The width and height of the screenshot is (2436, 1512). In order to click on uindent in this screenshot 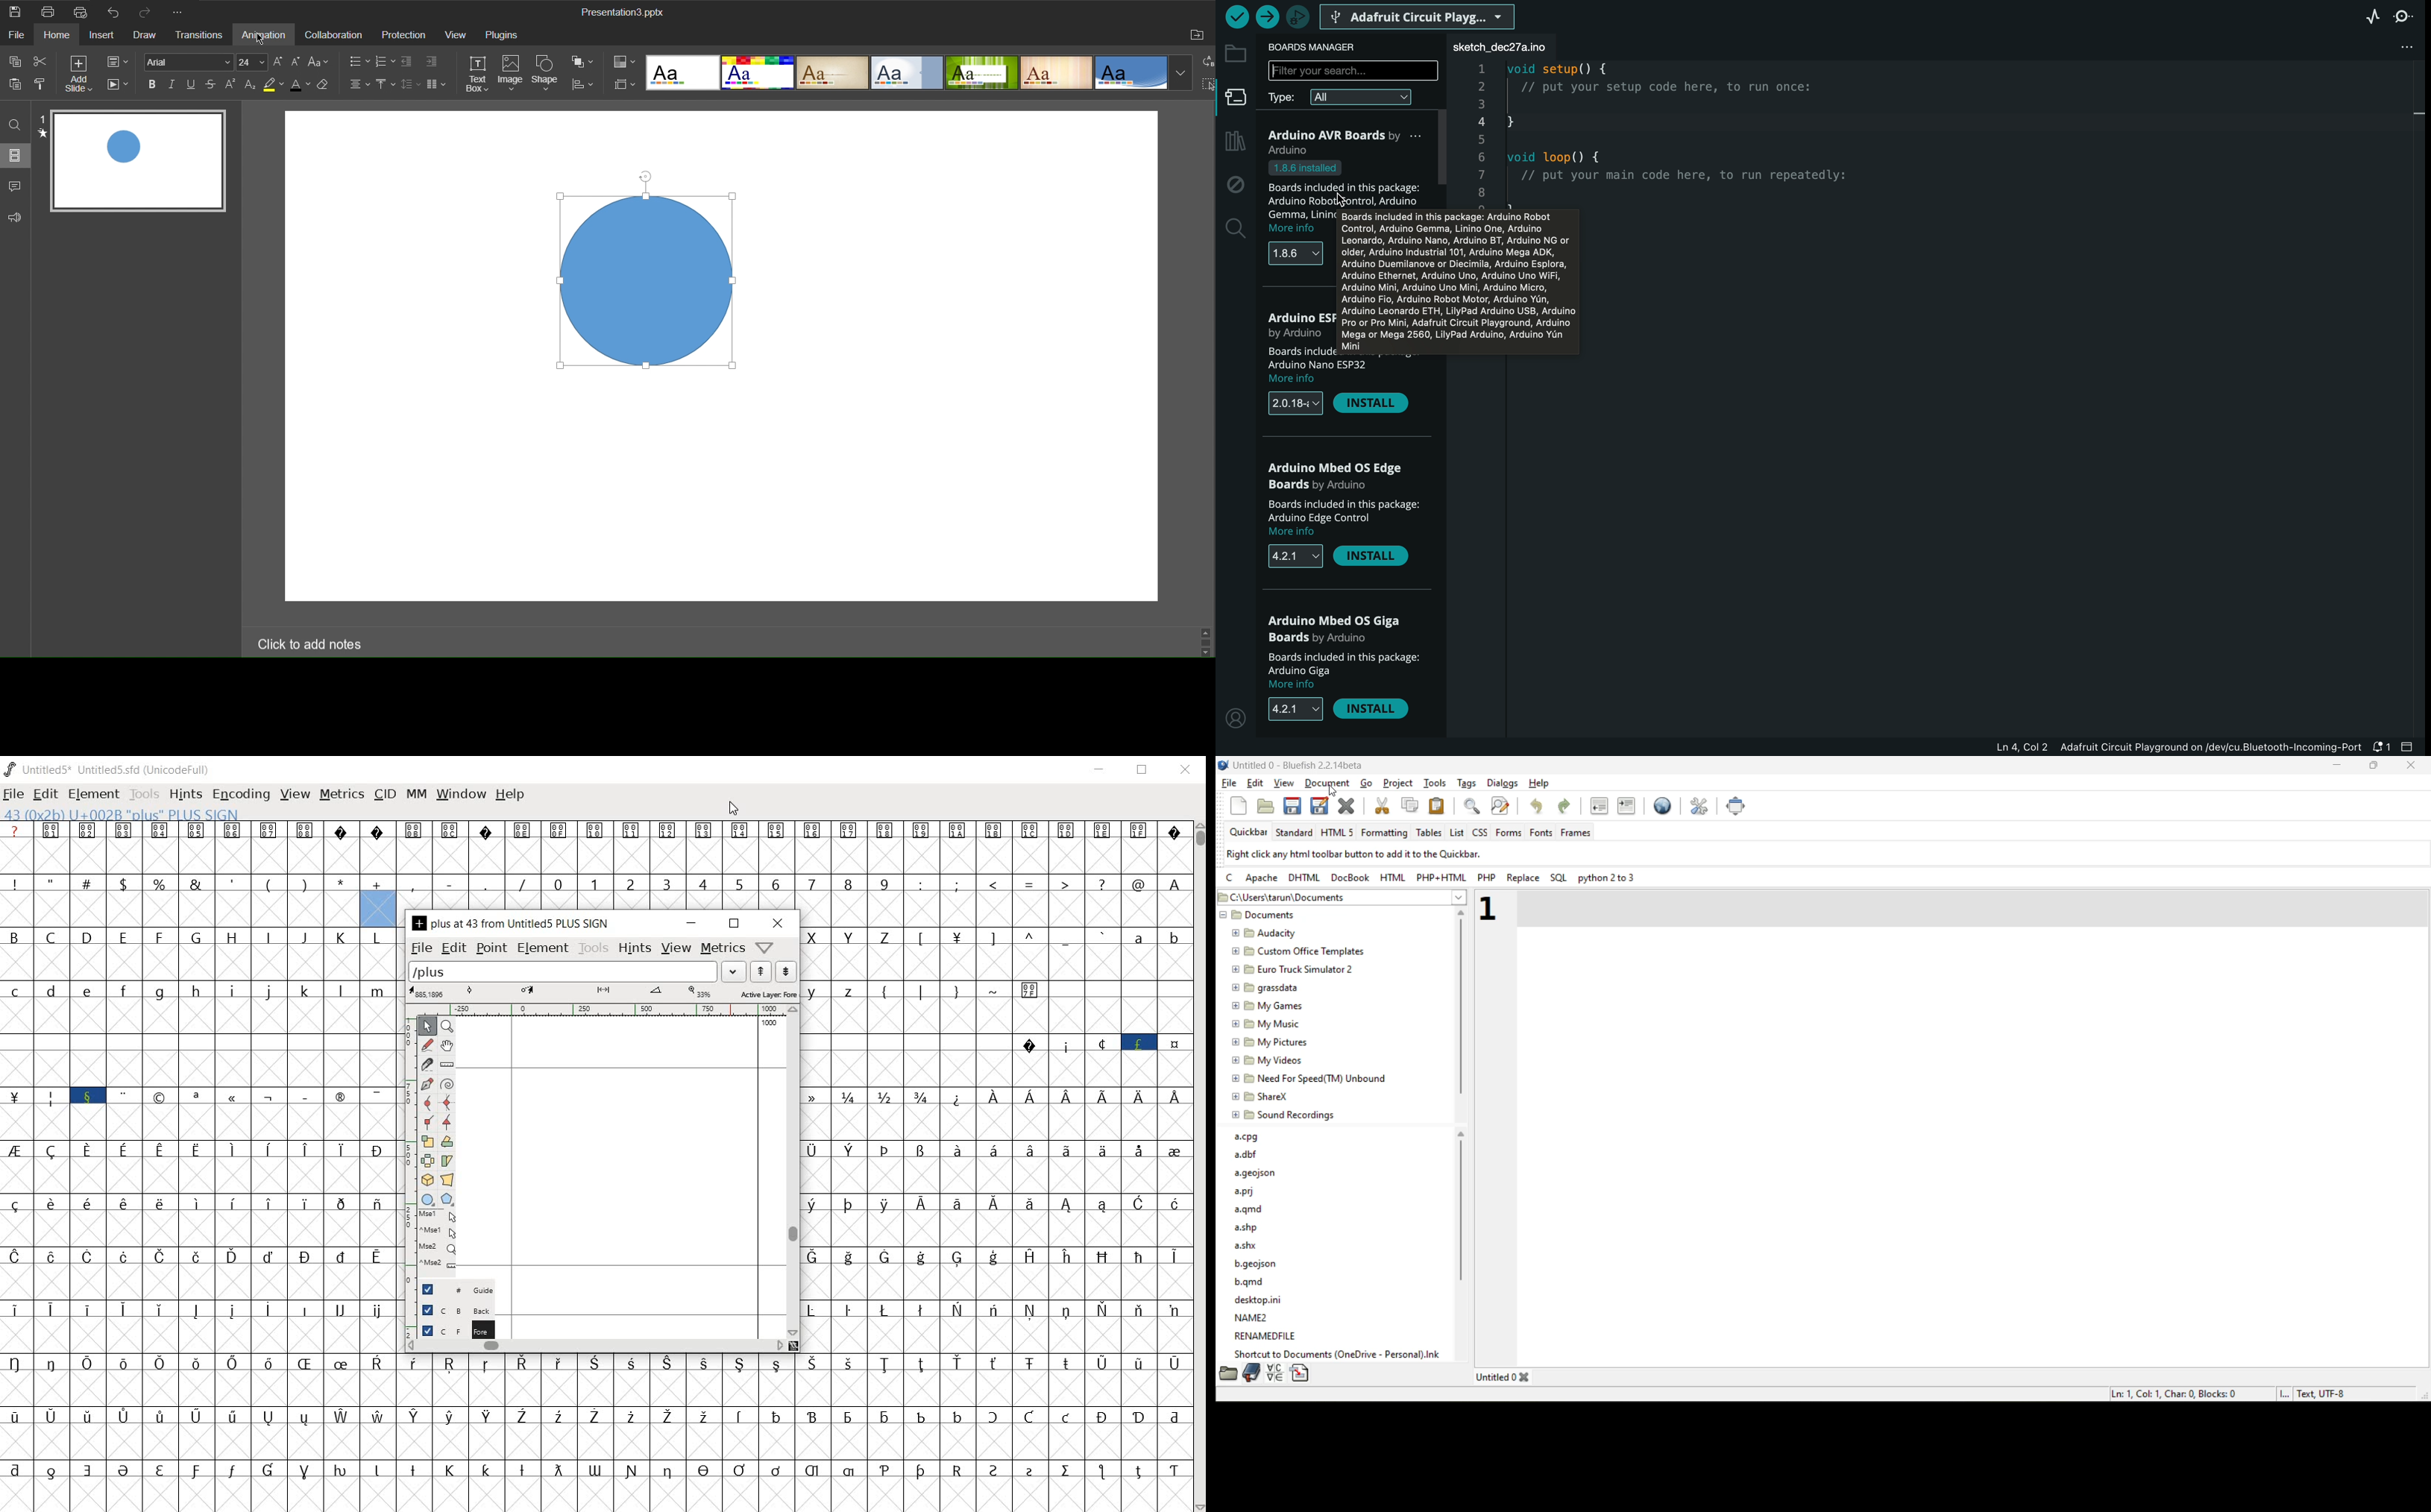, I will do `click(1602, 807)`.